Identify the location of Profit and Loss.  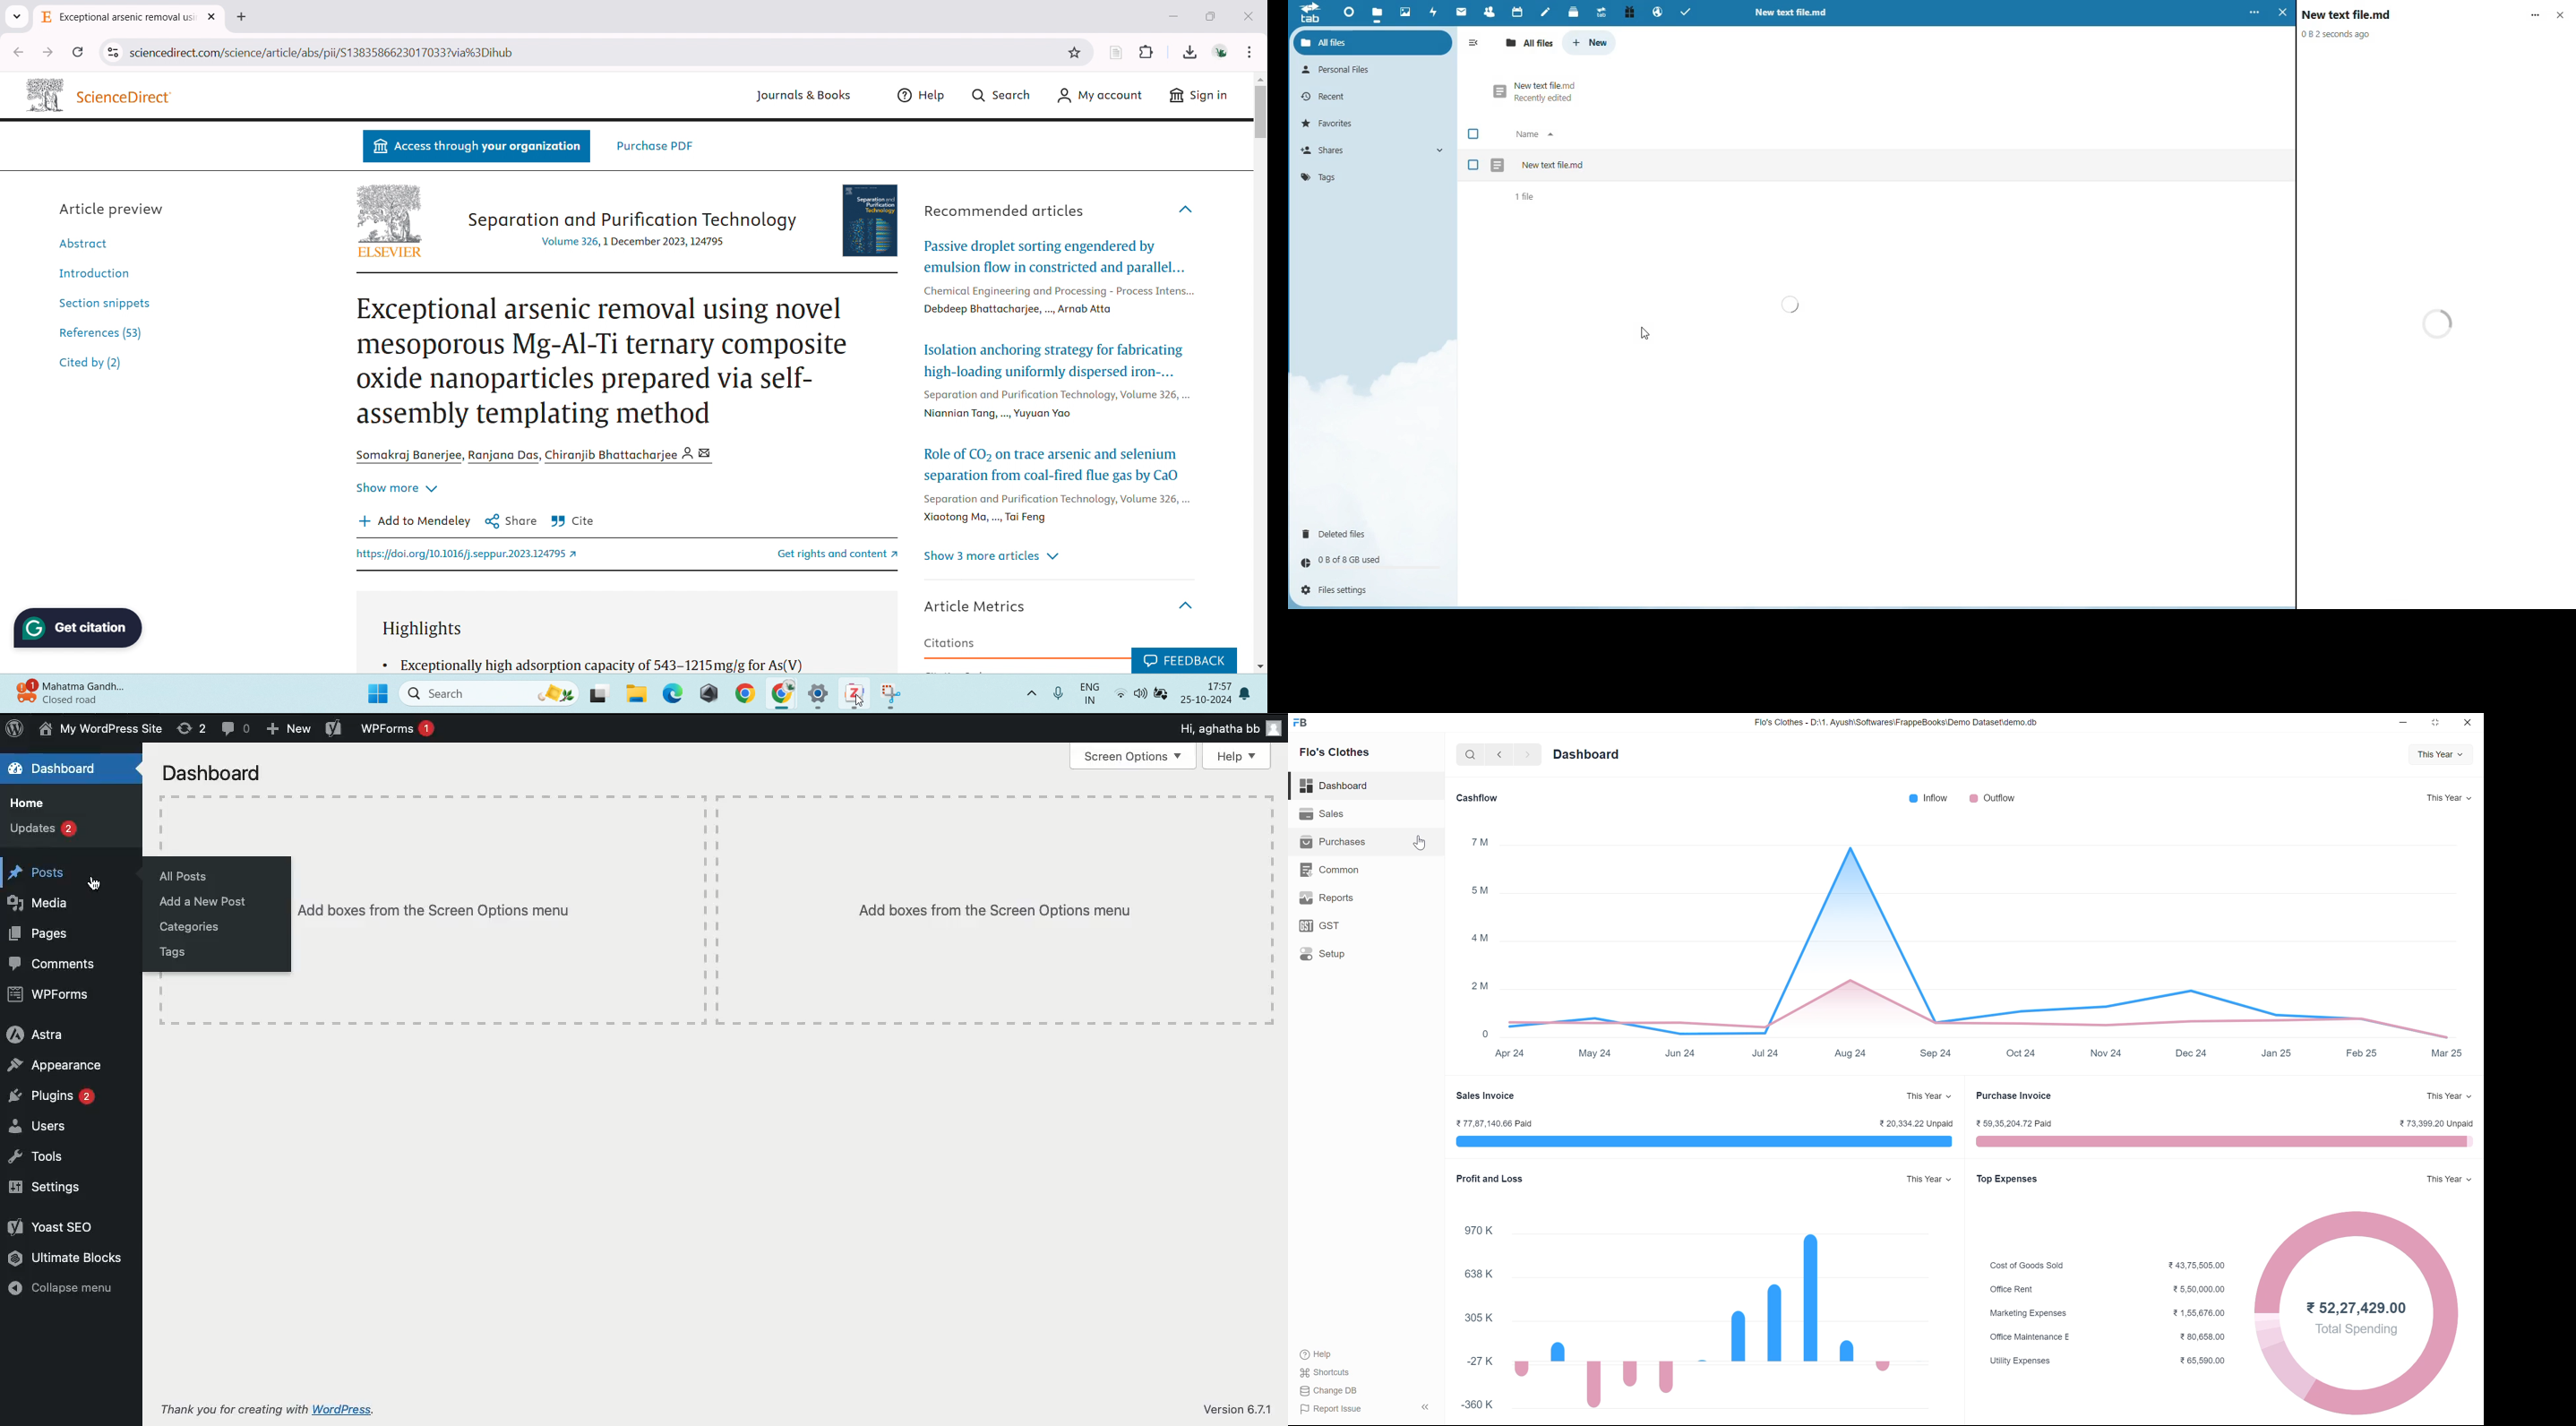
(1490, 1178).